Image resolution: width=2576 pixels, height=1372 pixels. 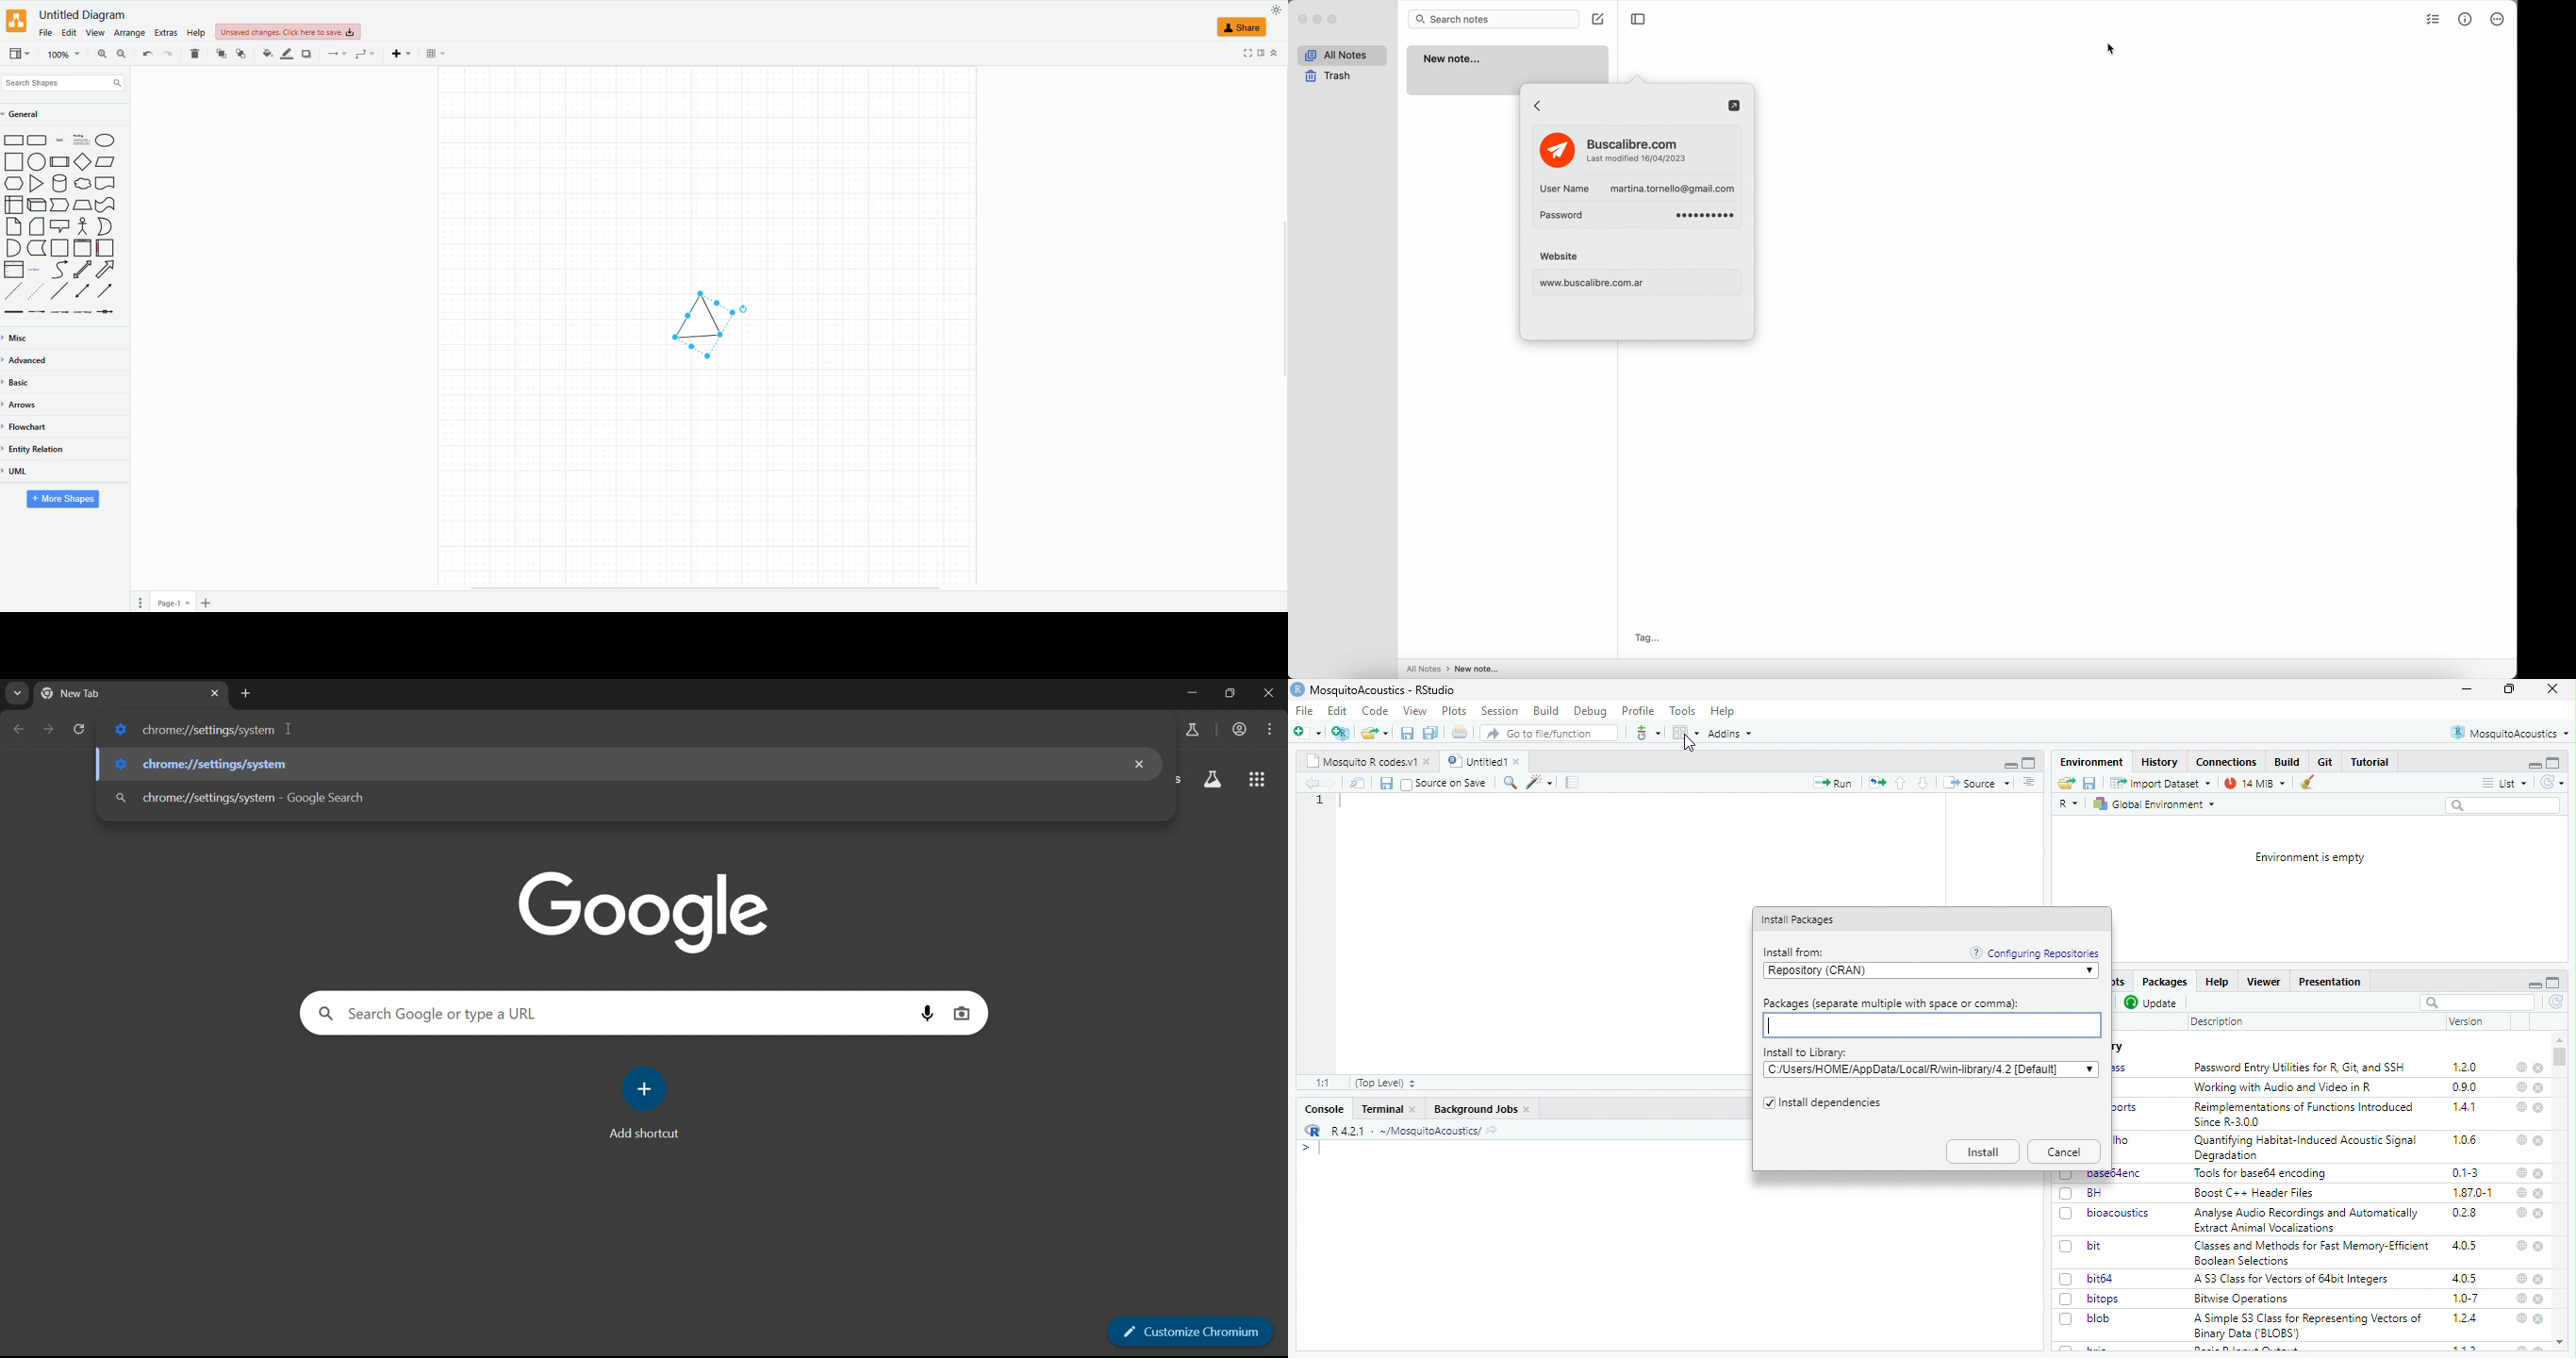 I want to click on print, so click(x=1461, y=732).